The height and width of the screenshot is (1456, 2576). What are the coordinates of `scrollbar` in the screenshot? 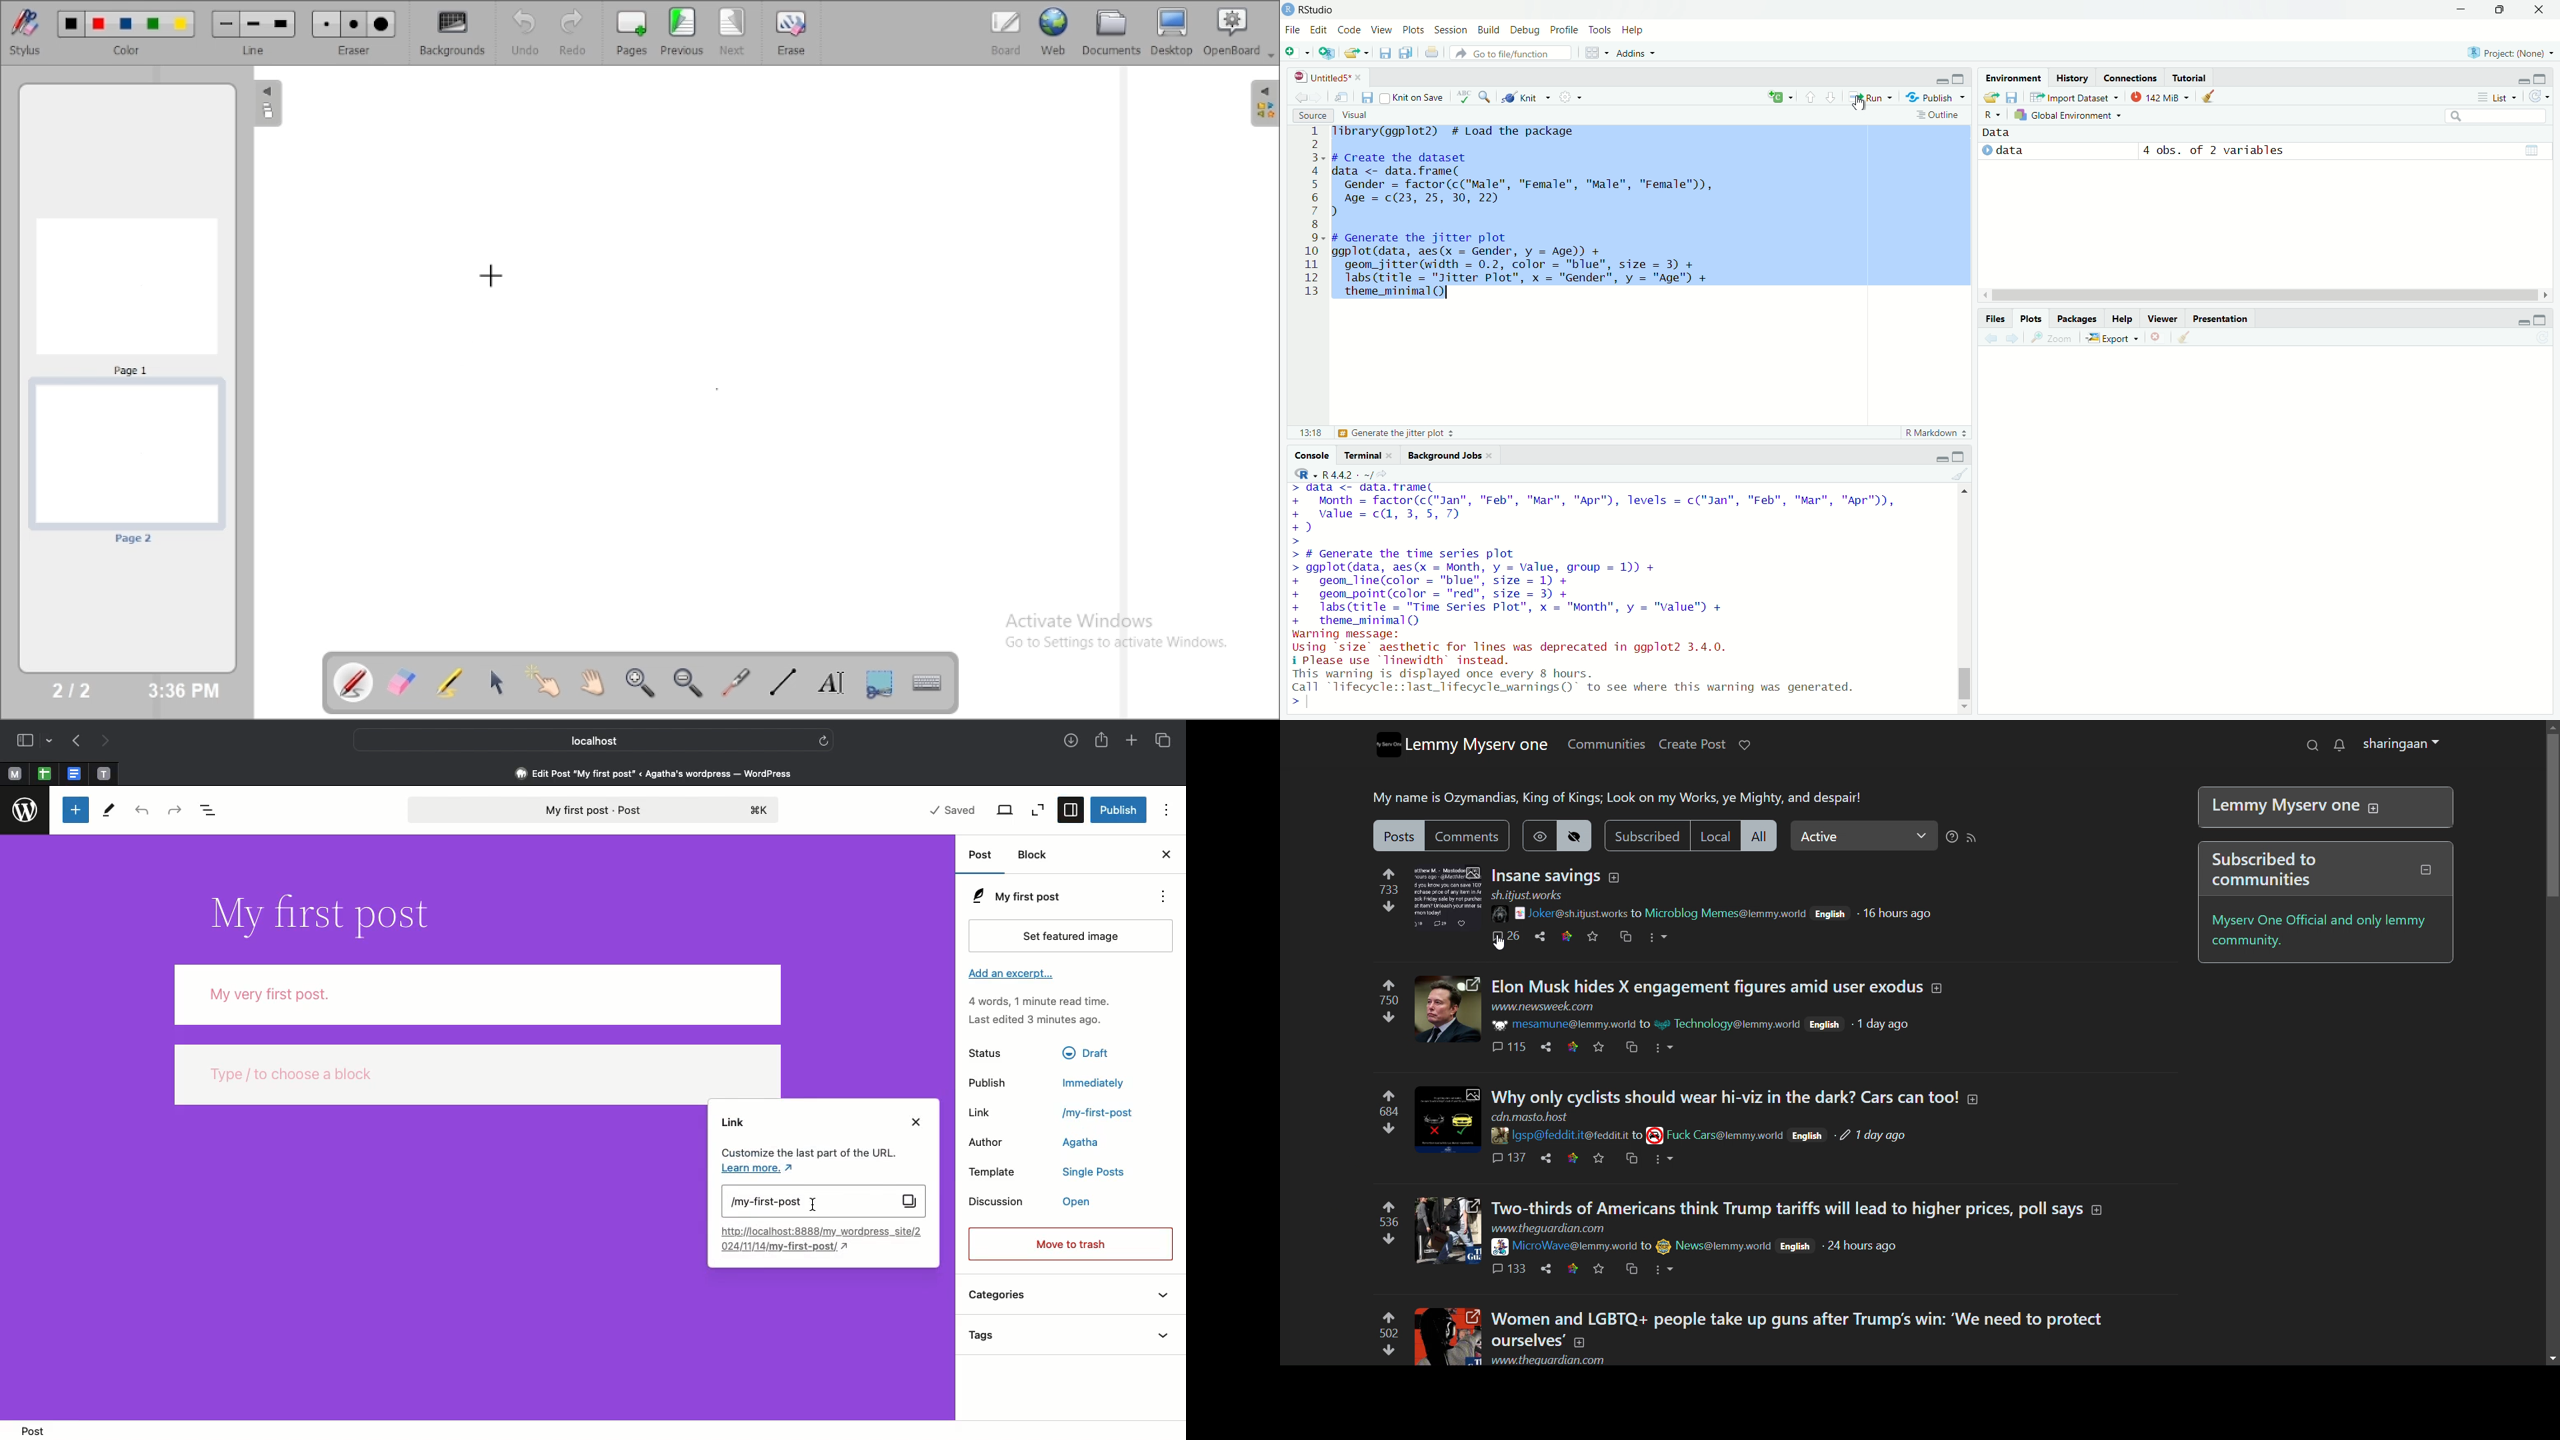 It's located at (2266, 297).